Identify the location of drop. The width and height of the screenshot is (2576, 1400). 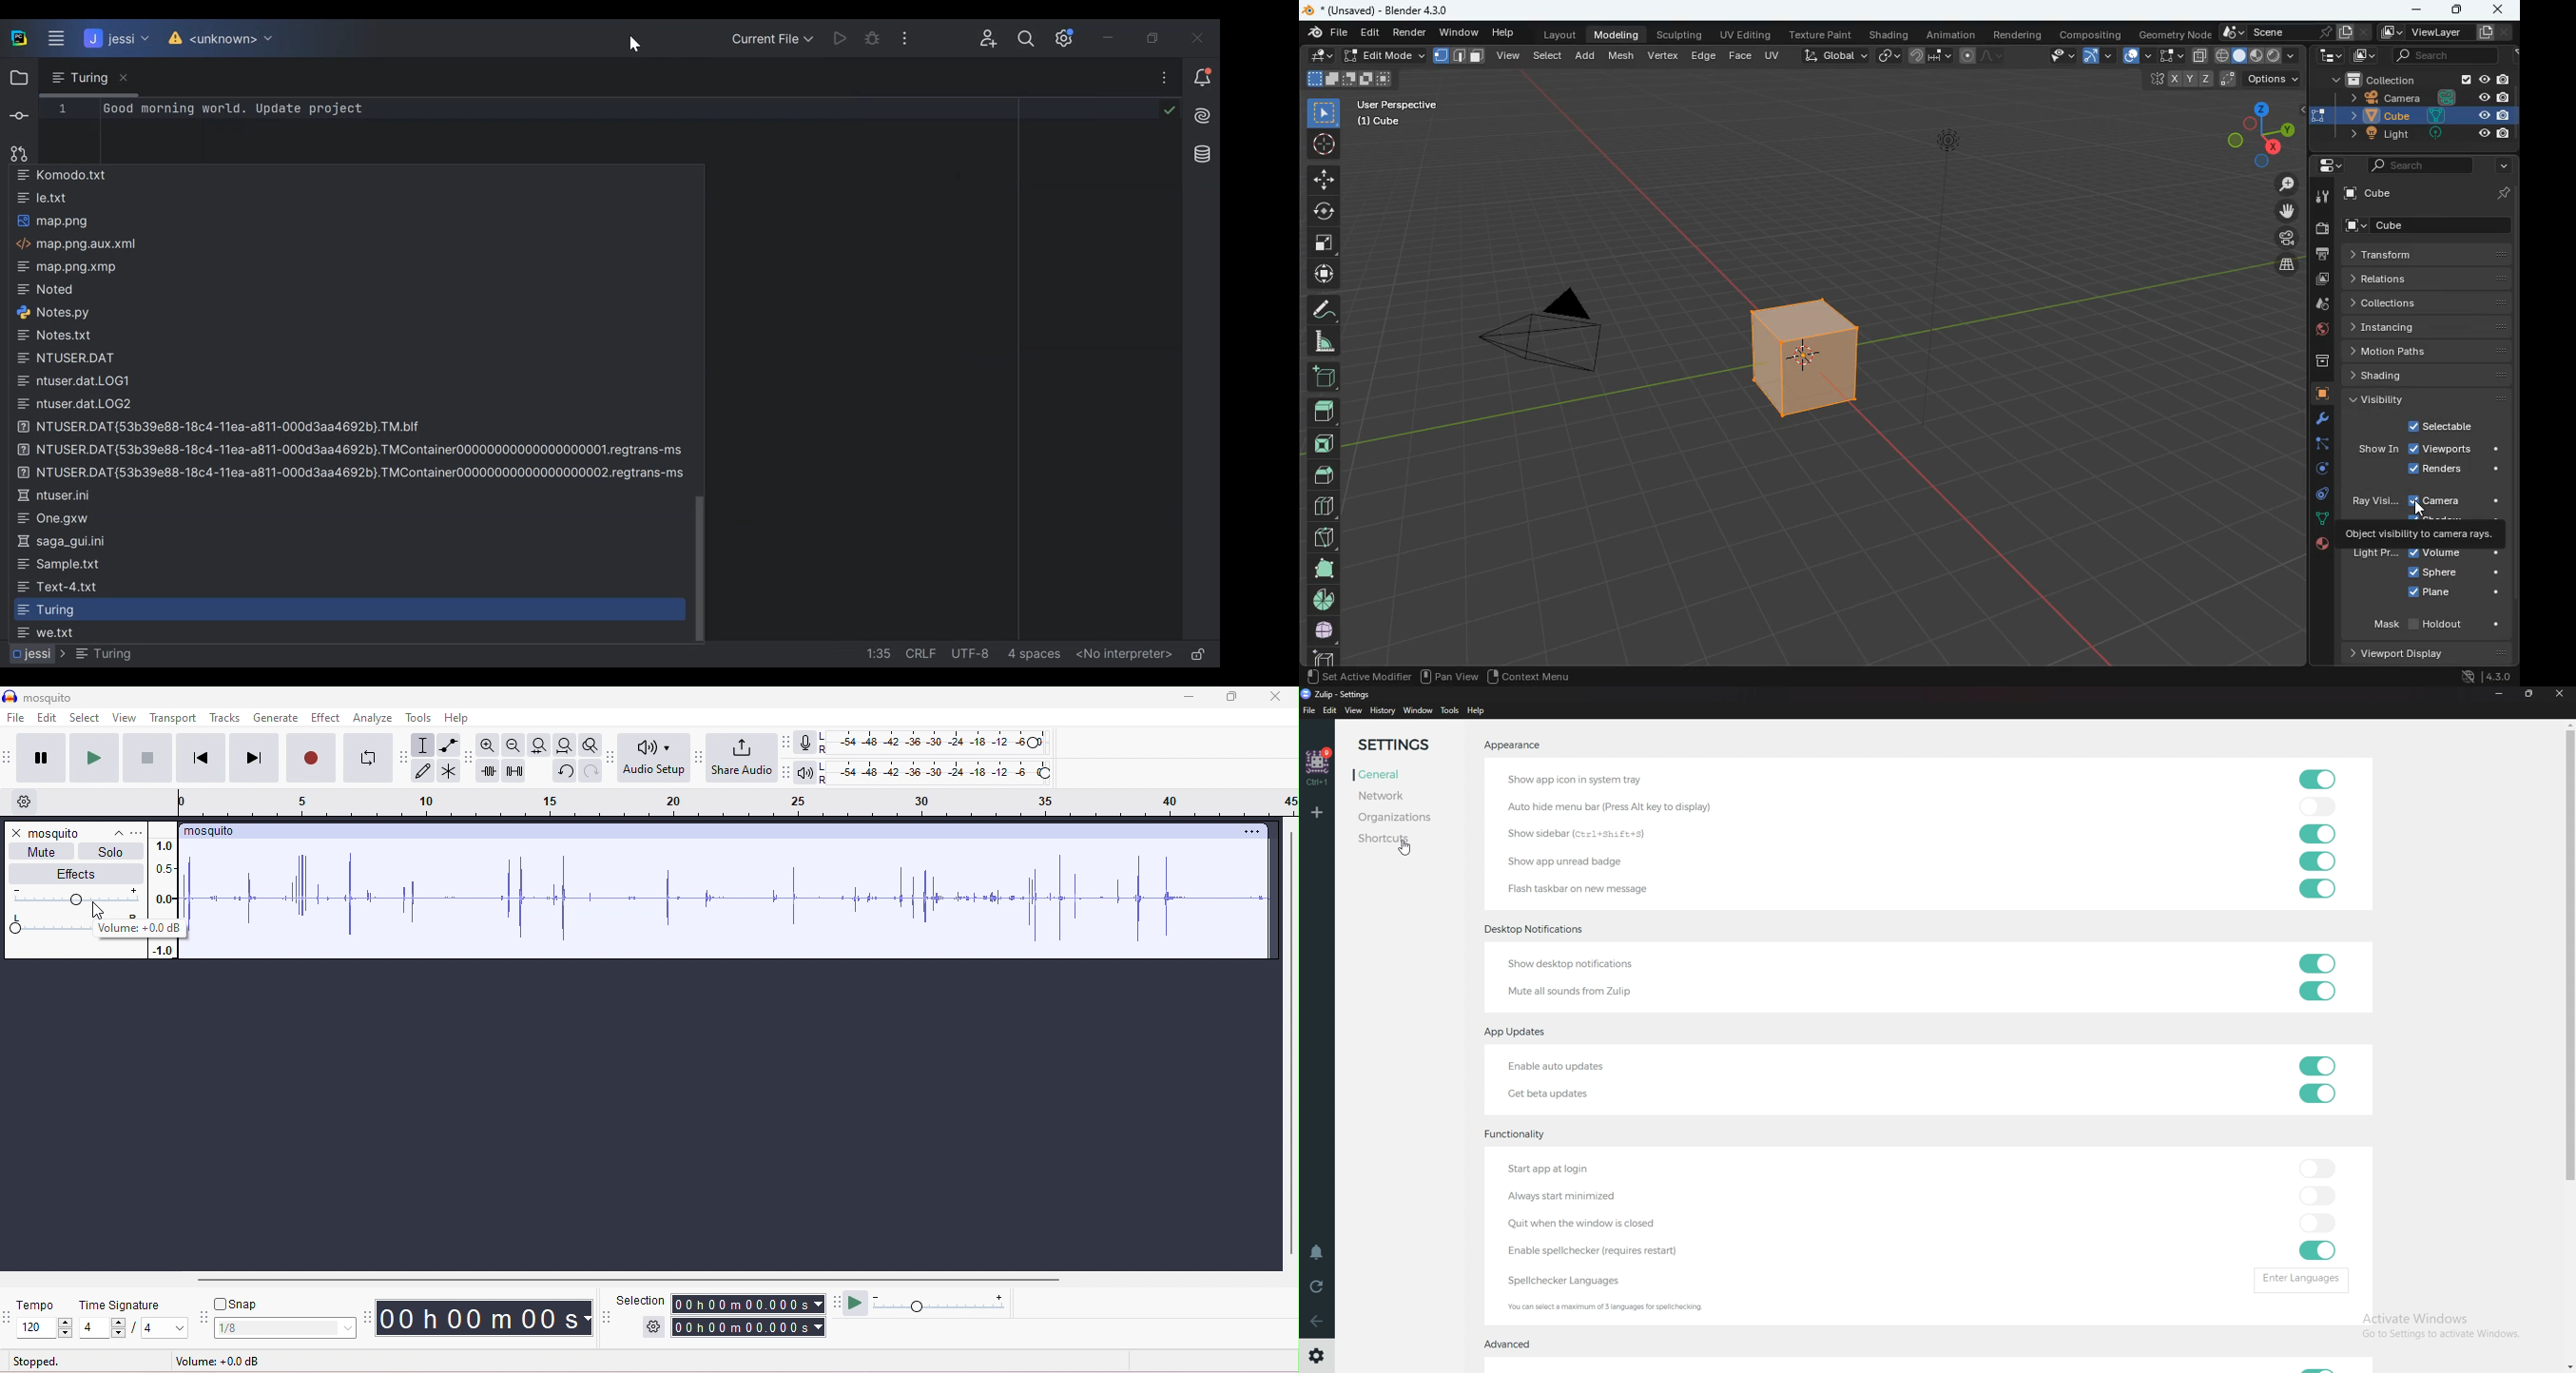
(2319, 304).